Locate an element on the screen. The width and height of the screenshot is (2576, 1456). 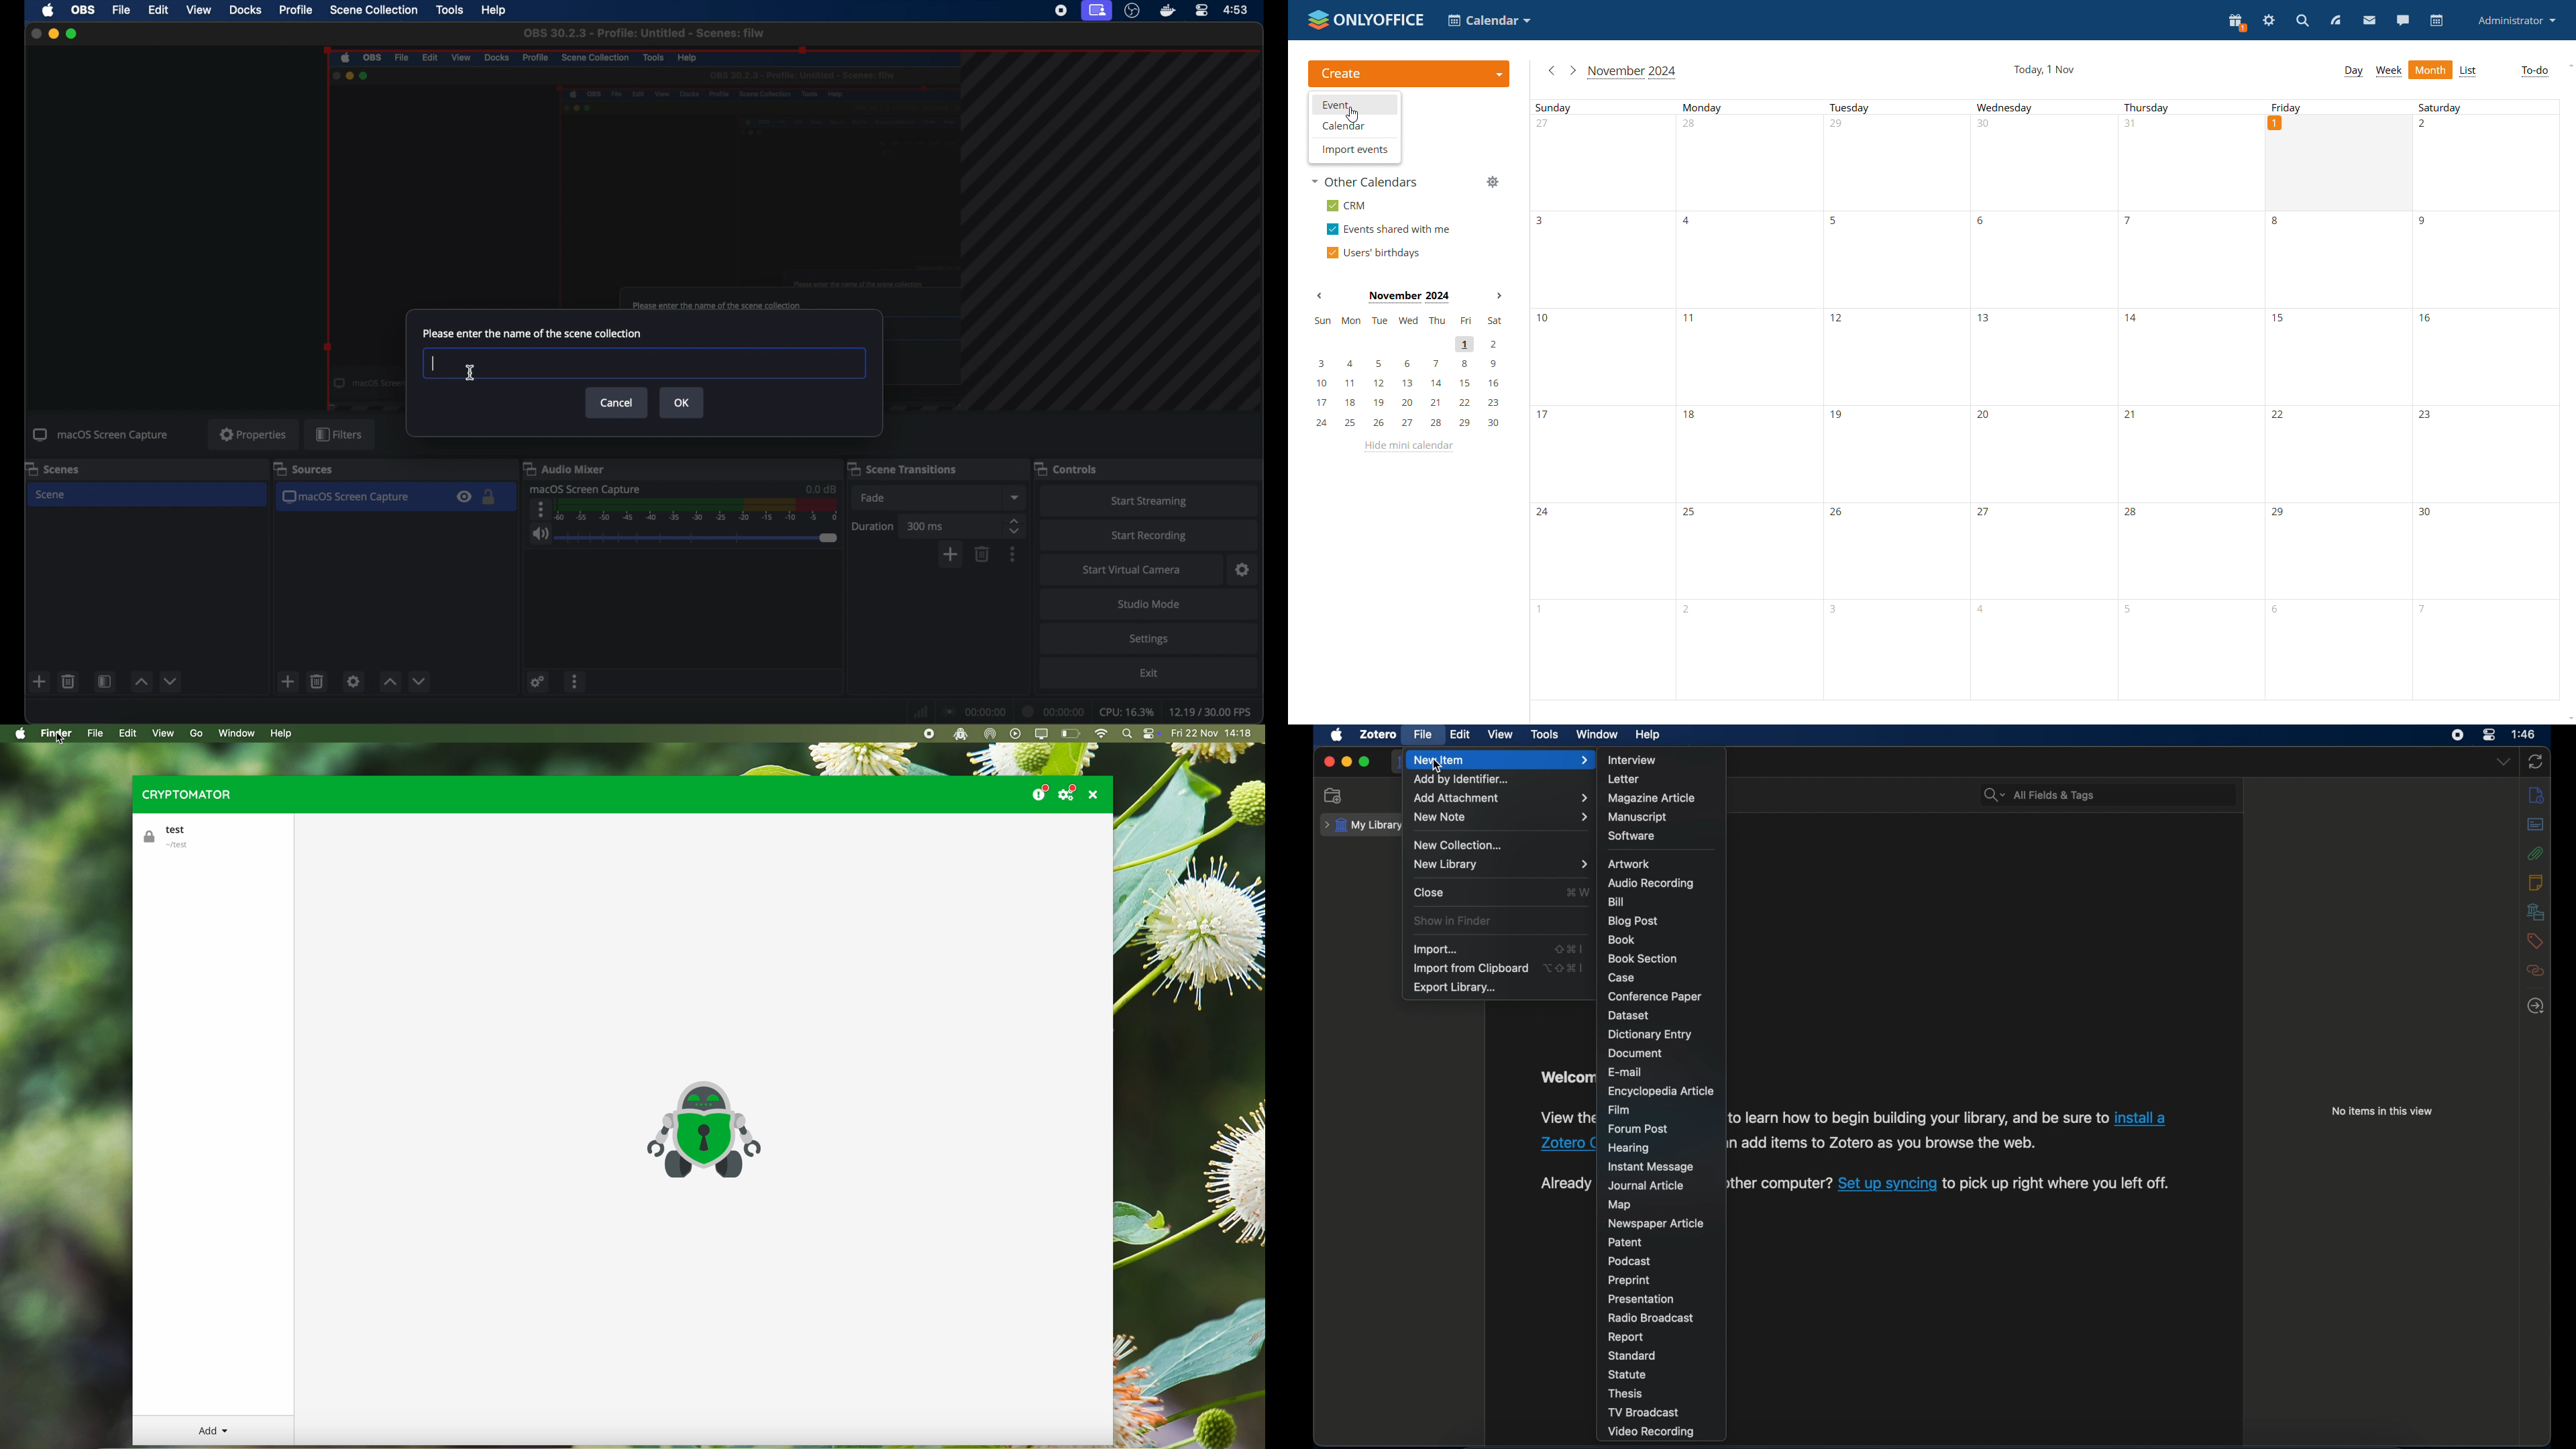
sources is located at coordinates (303, 470).